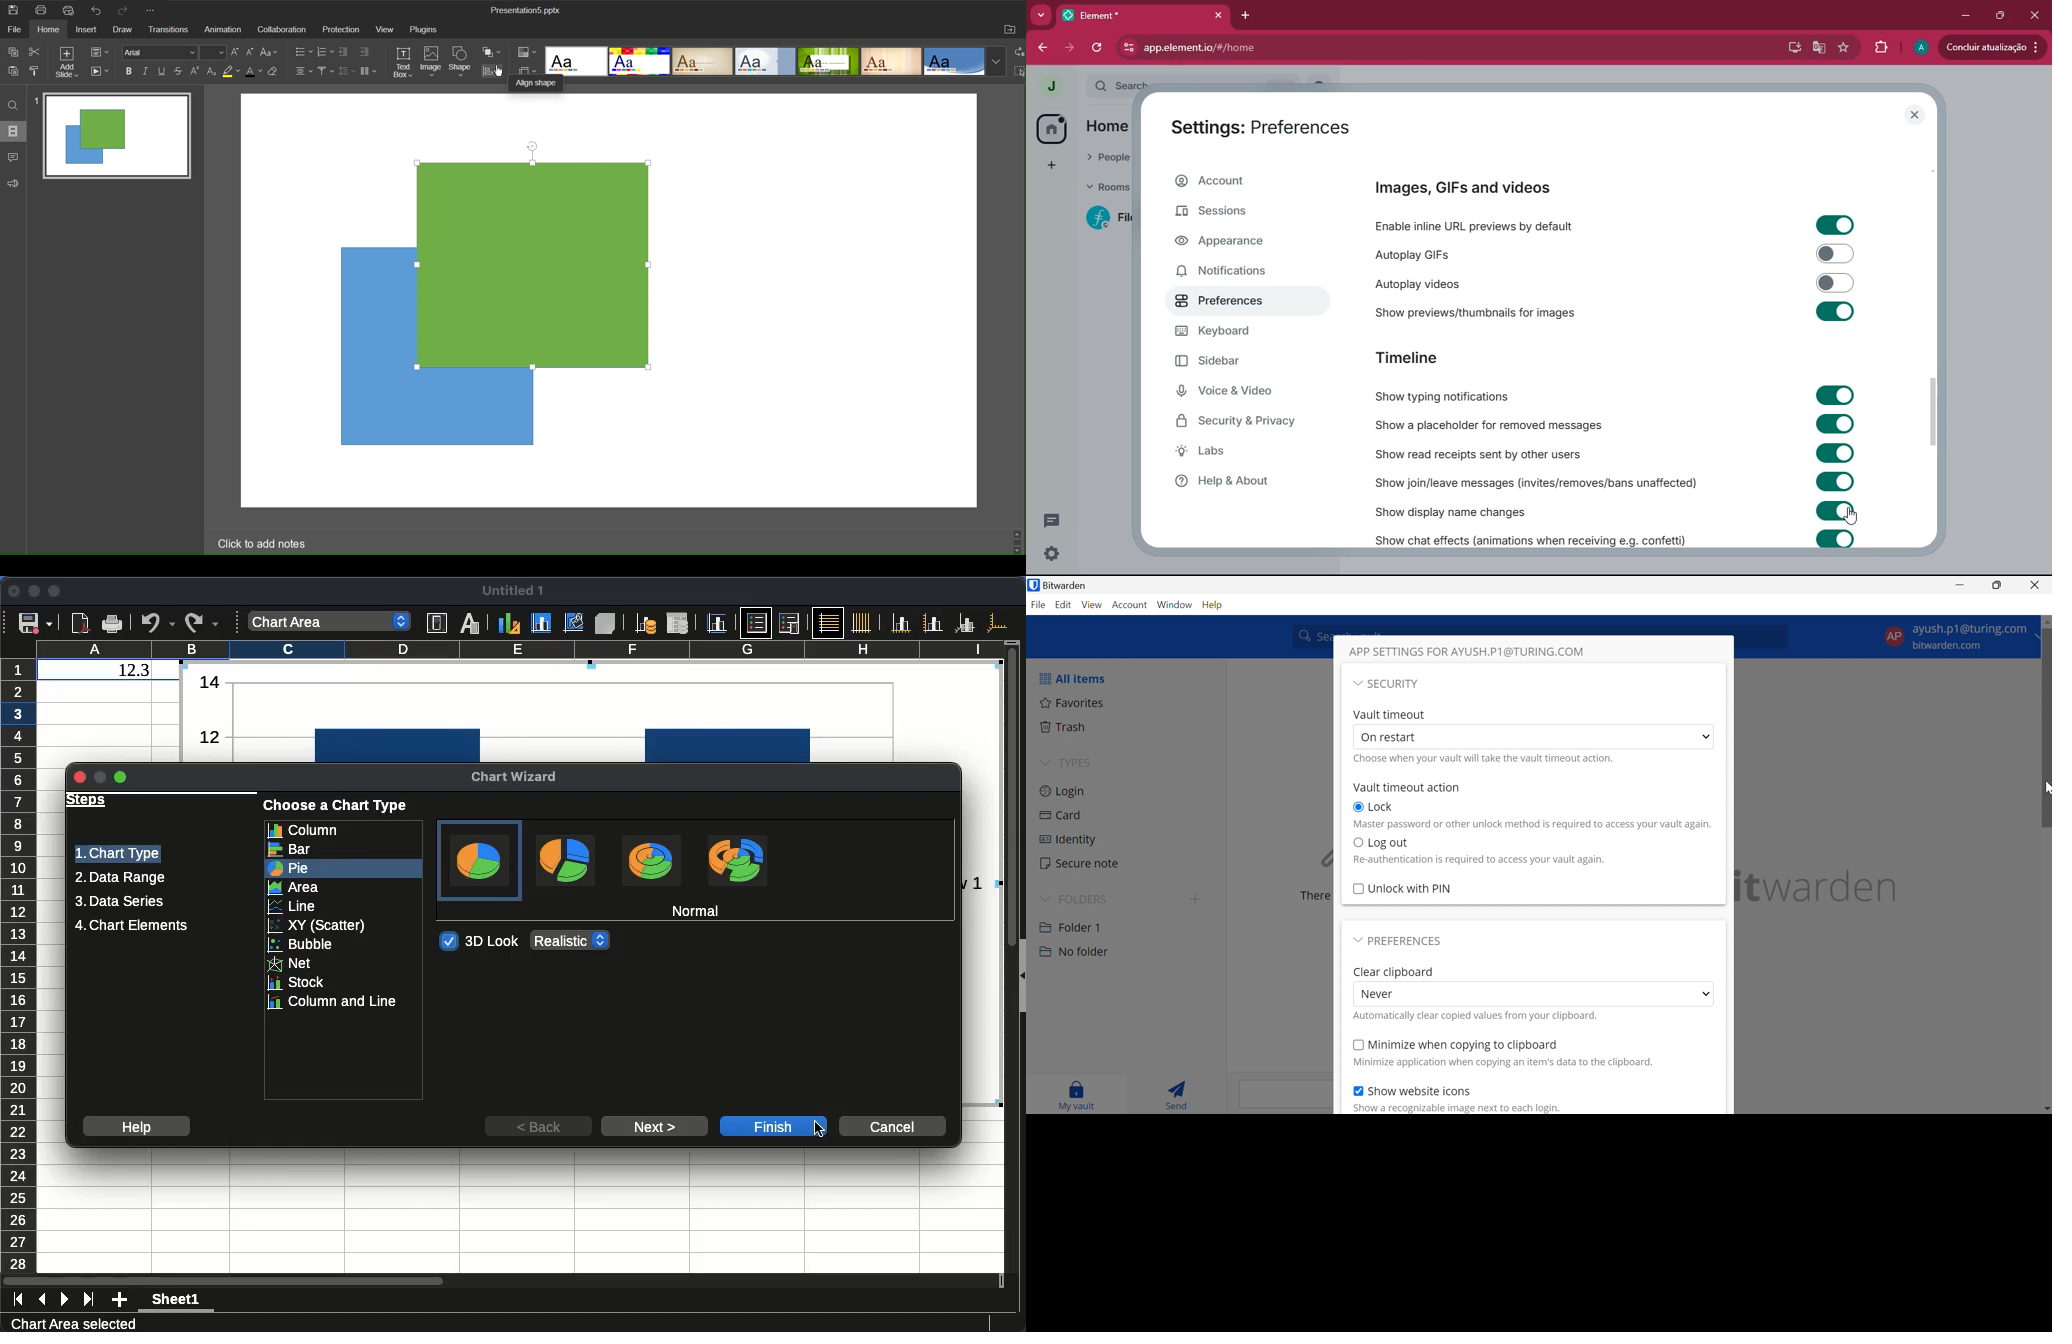 This screenshot has height=1344, width=2072. What do you see at coordinates (1817, 49) in the screenshot?
I see `google translate` at bounding box center [1817, 49].